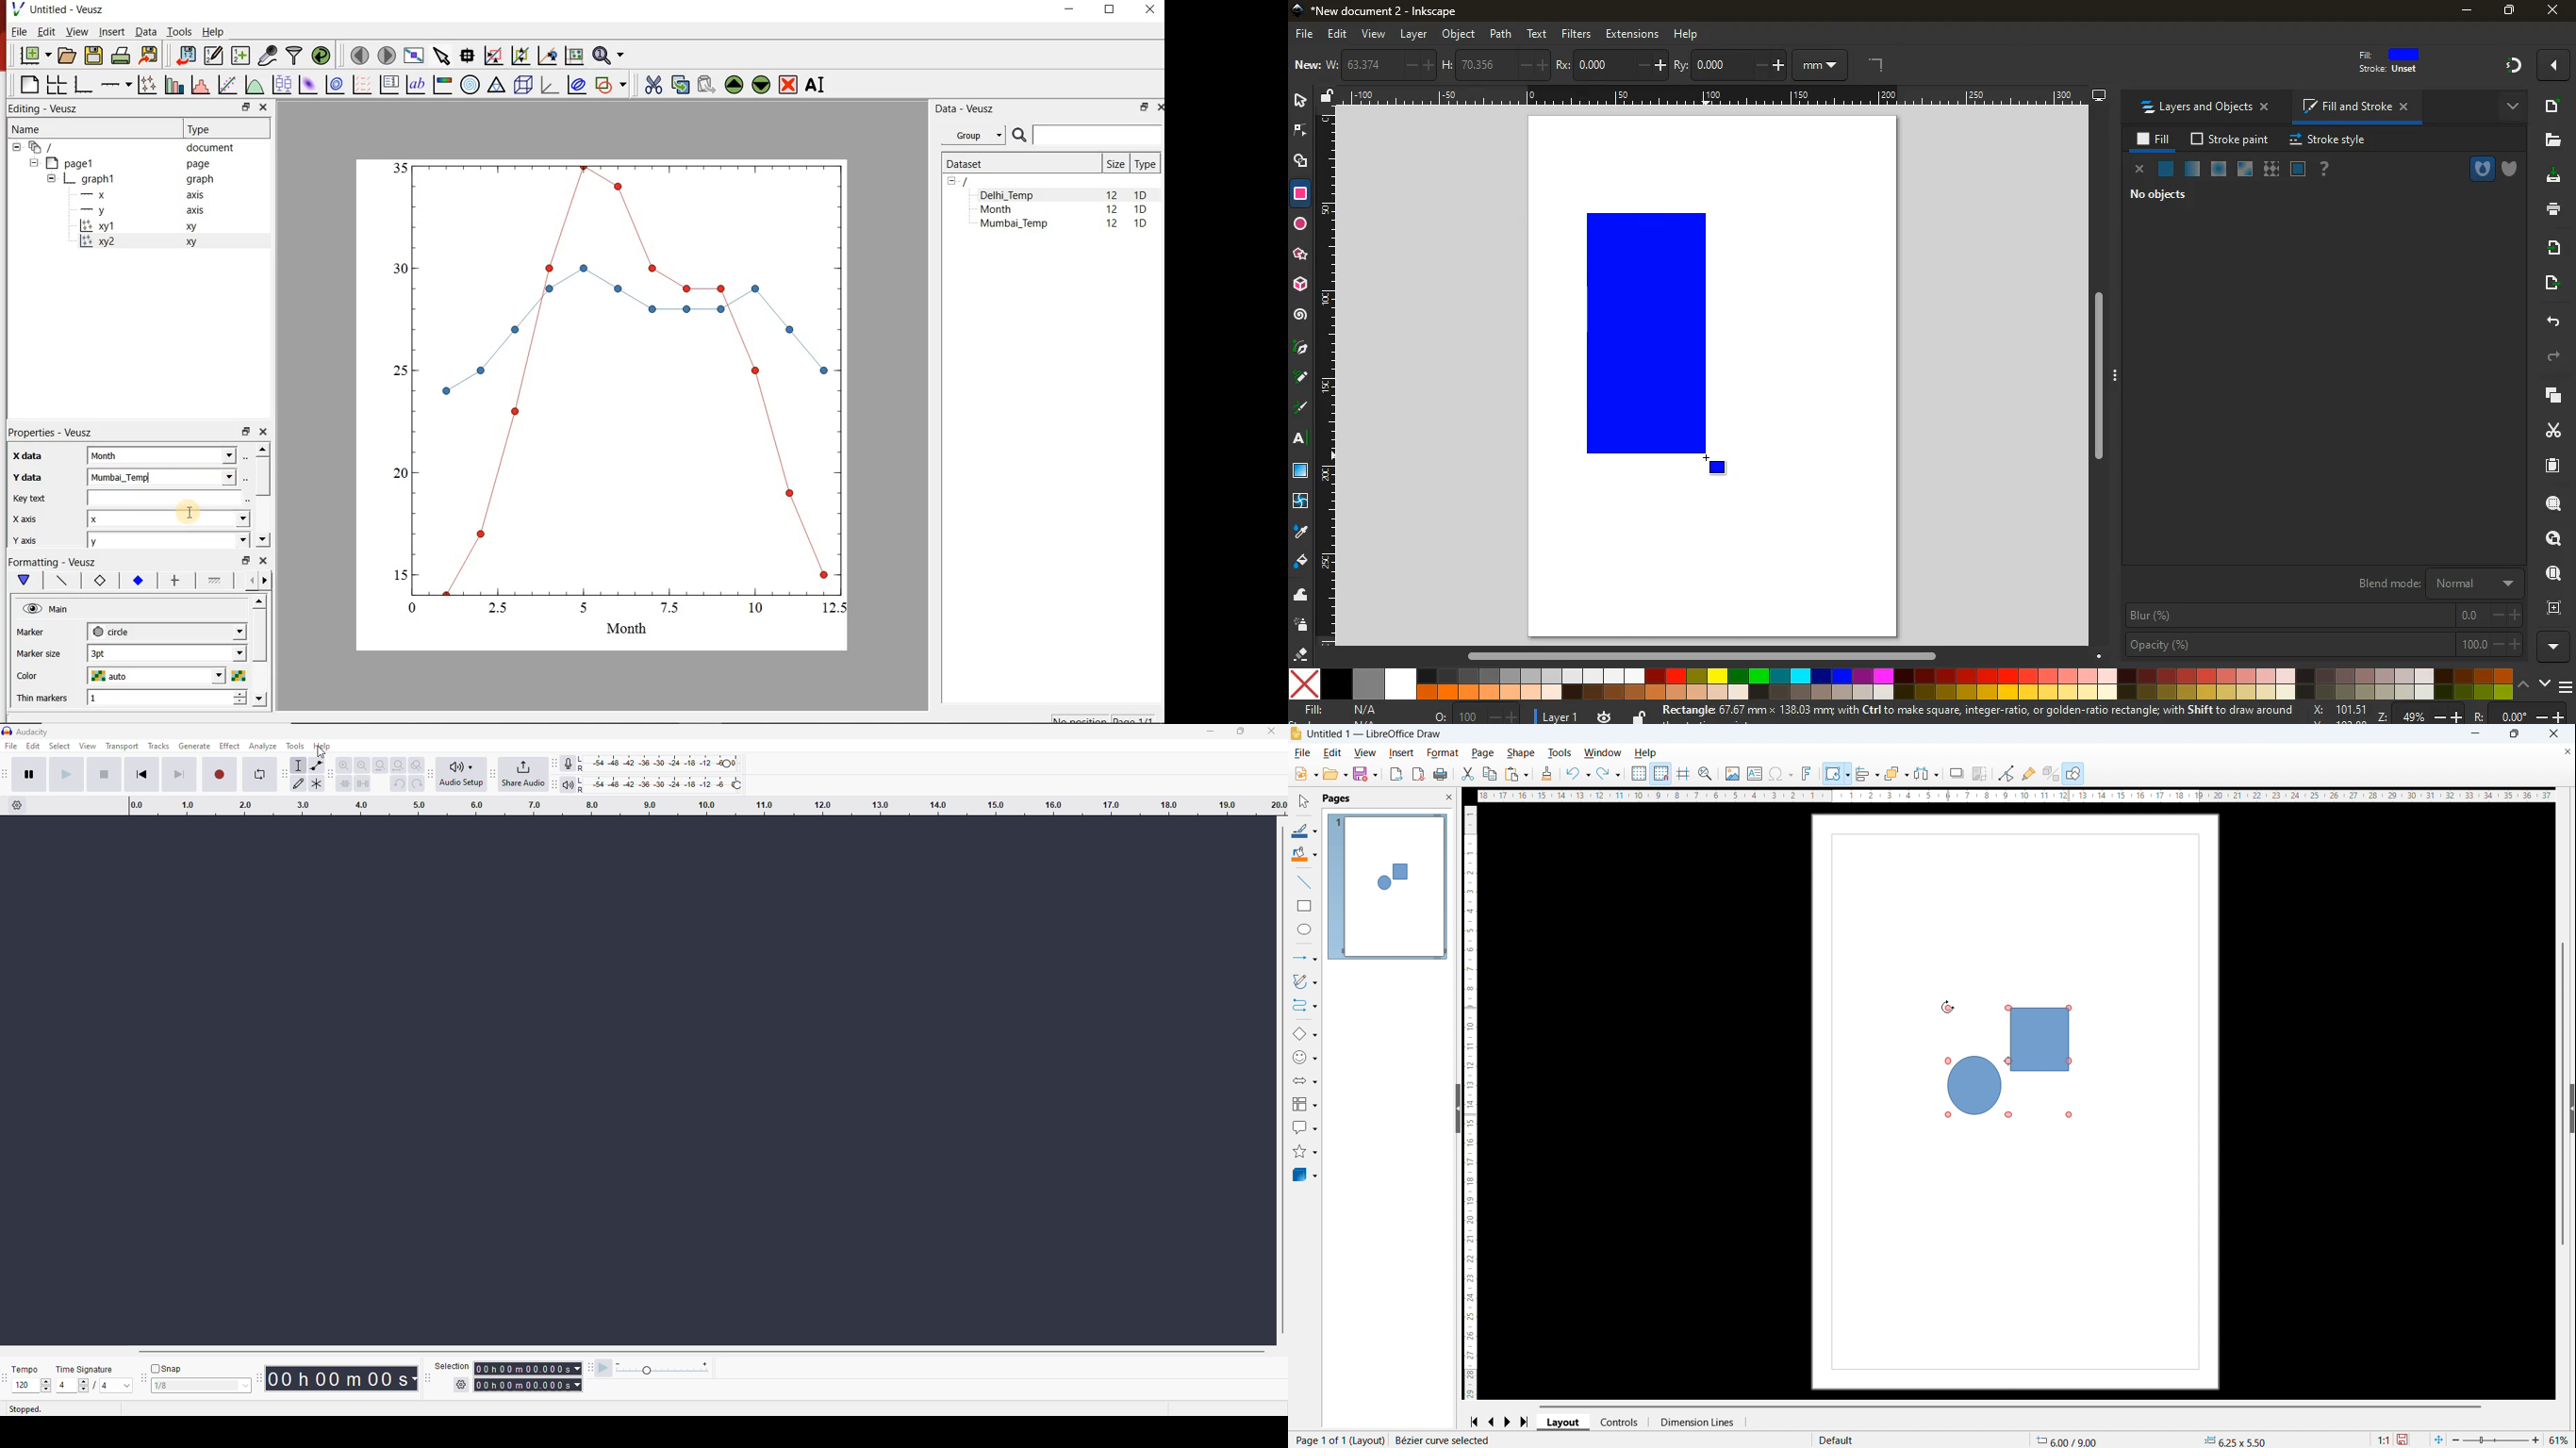 The width and height of the screenshot is (2576, 1456). Describe the element at coordinates (168, 456) in the screenshot. I see `Month` at that location.